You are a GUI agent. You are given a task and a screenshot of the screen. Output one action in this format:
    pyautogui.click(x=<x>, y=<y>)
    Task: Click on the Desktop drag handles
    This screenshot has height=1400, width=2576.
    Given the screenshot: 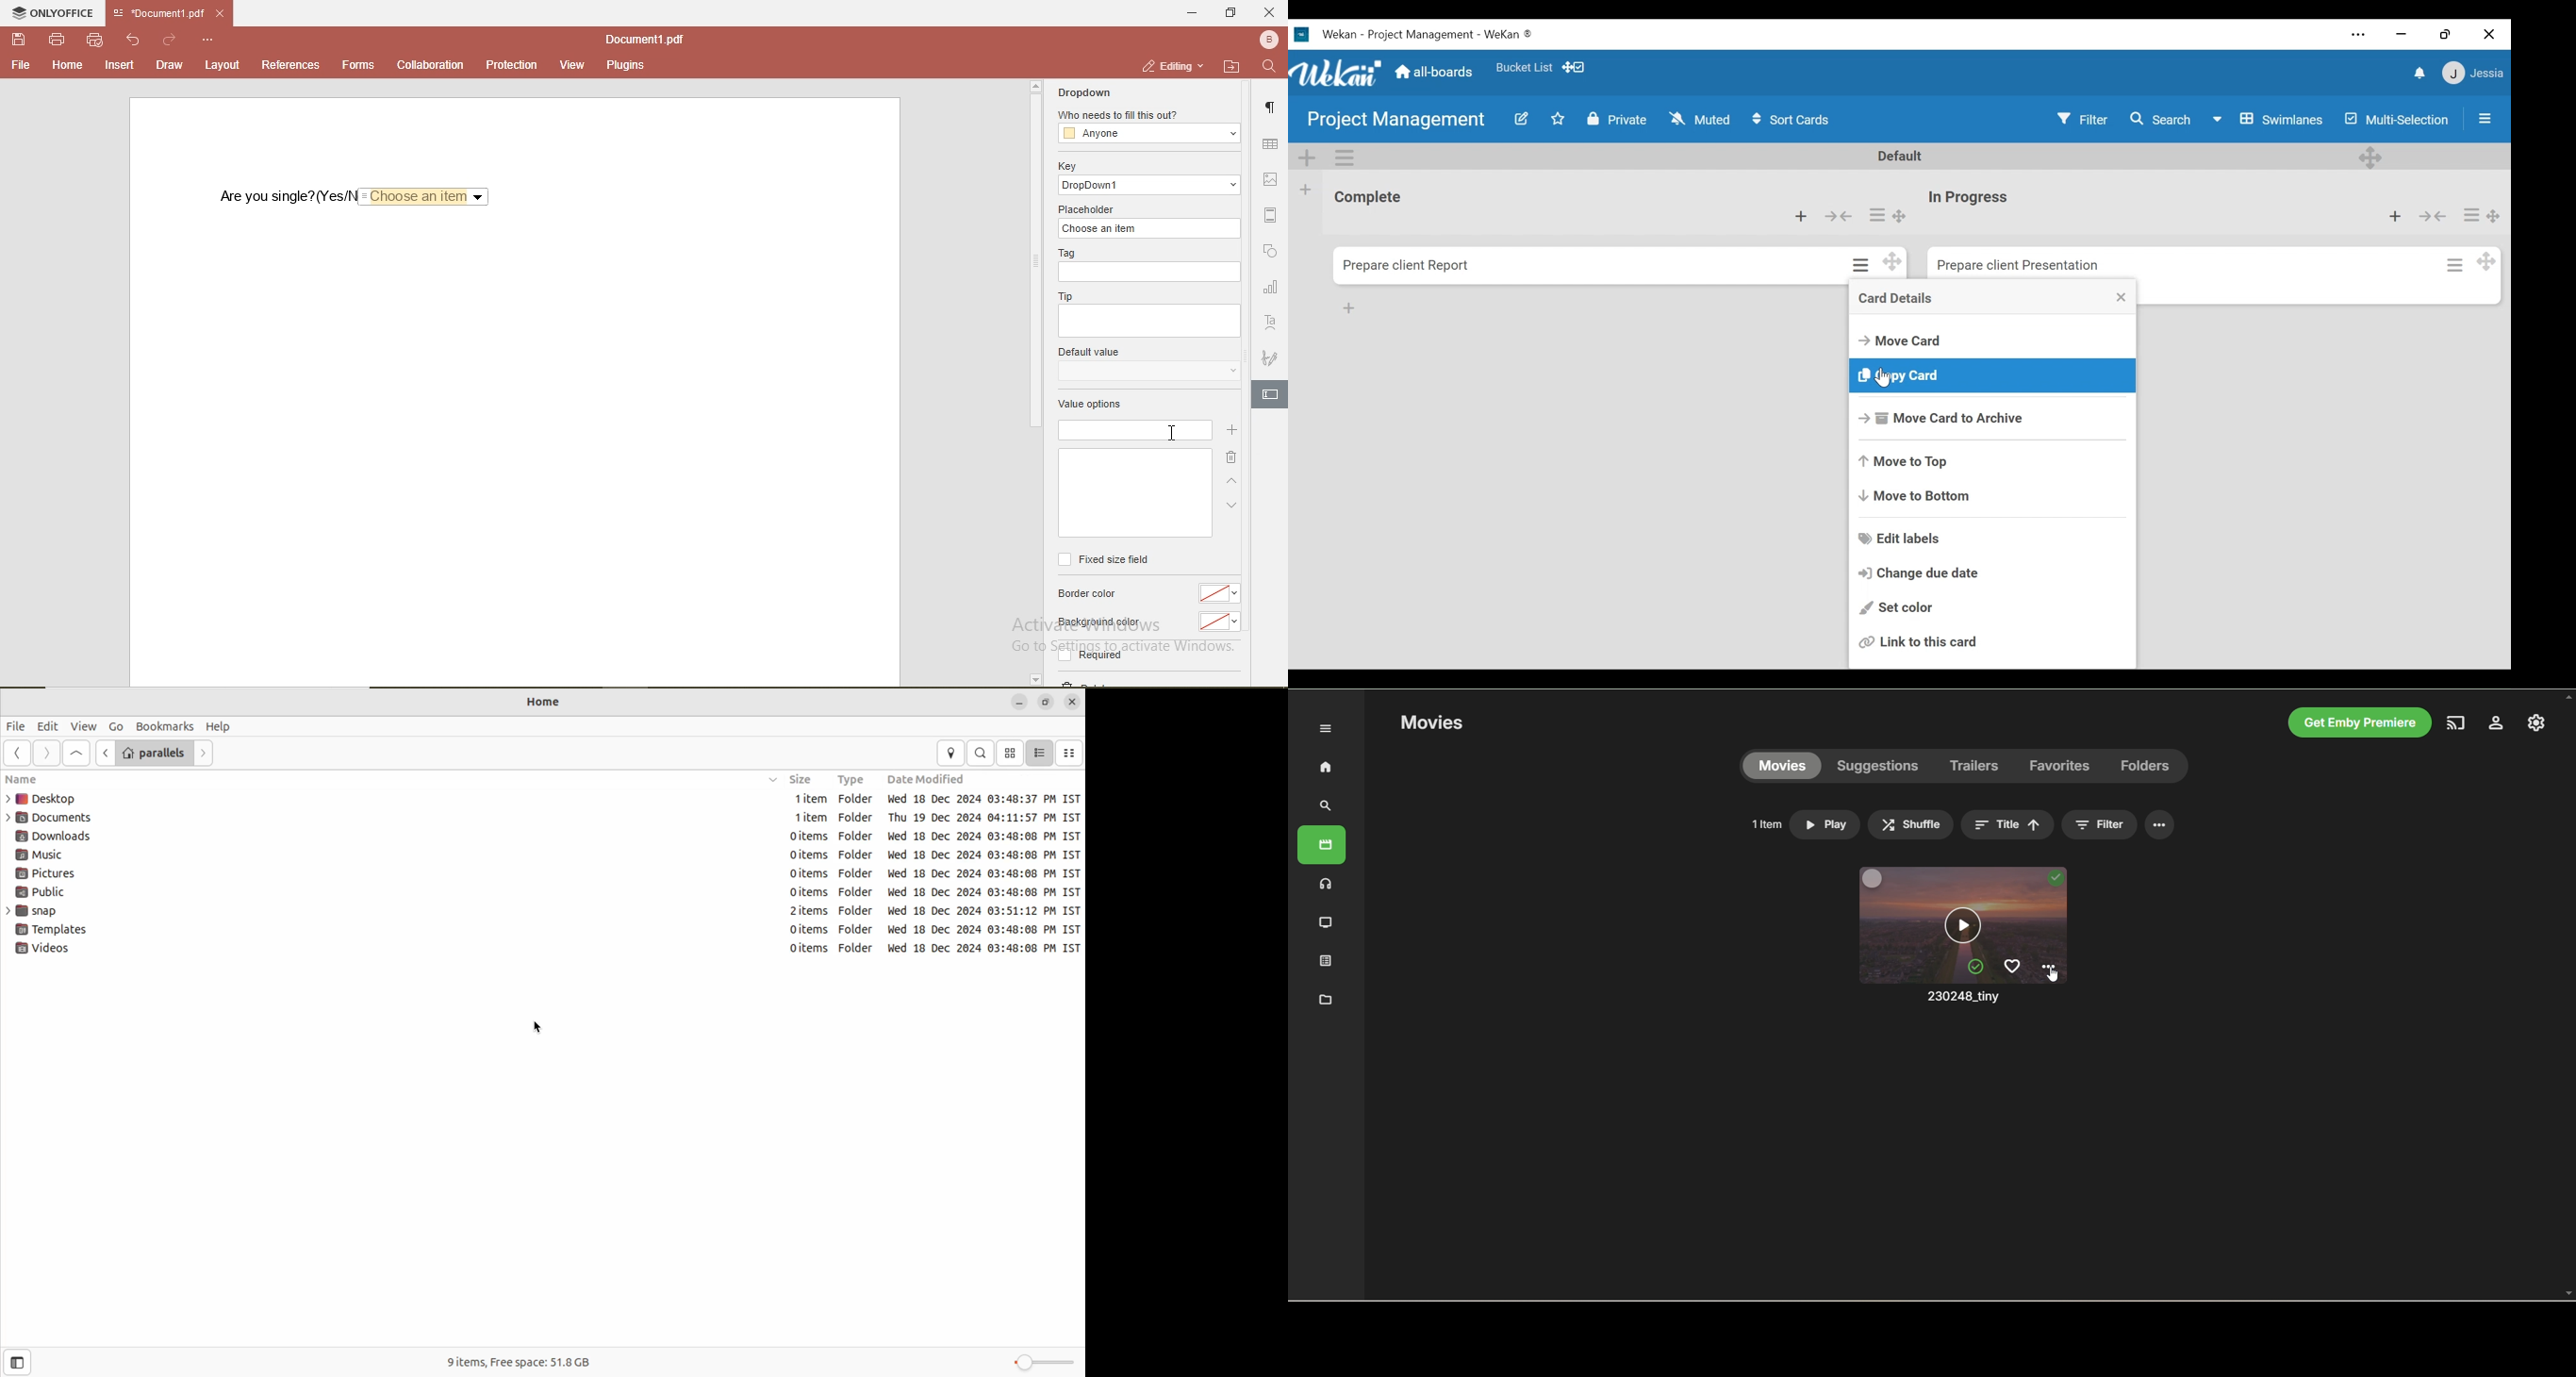 What is the action you would take?
    pyautogui.click(x=1574, y=68)
    